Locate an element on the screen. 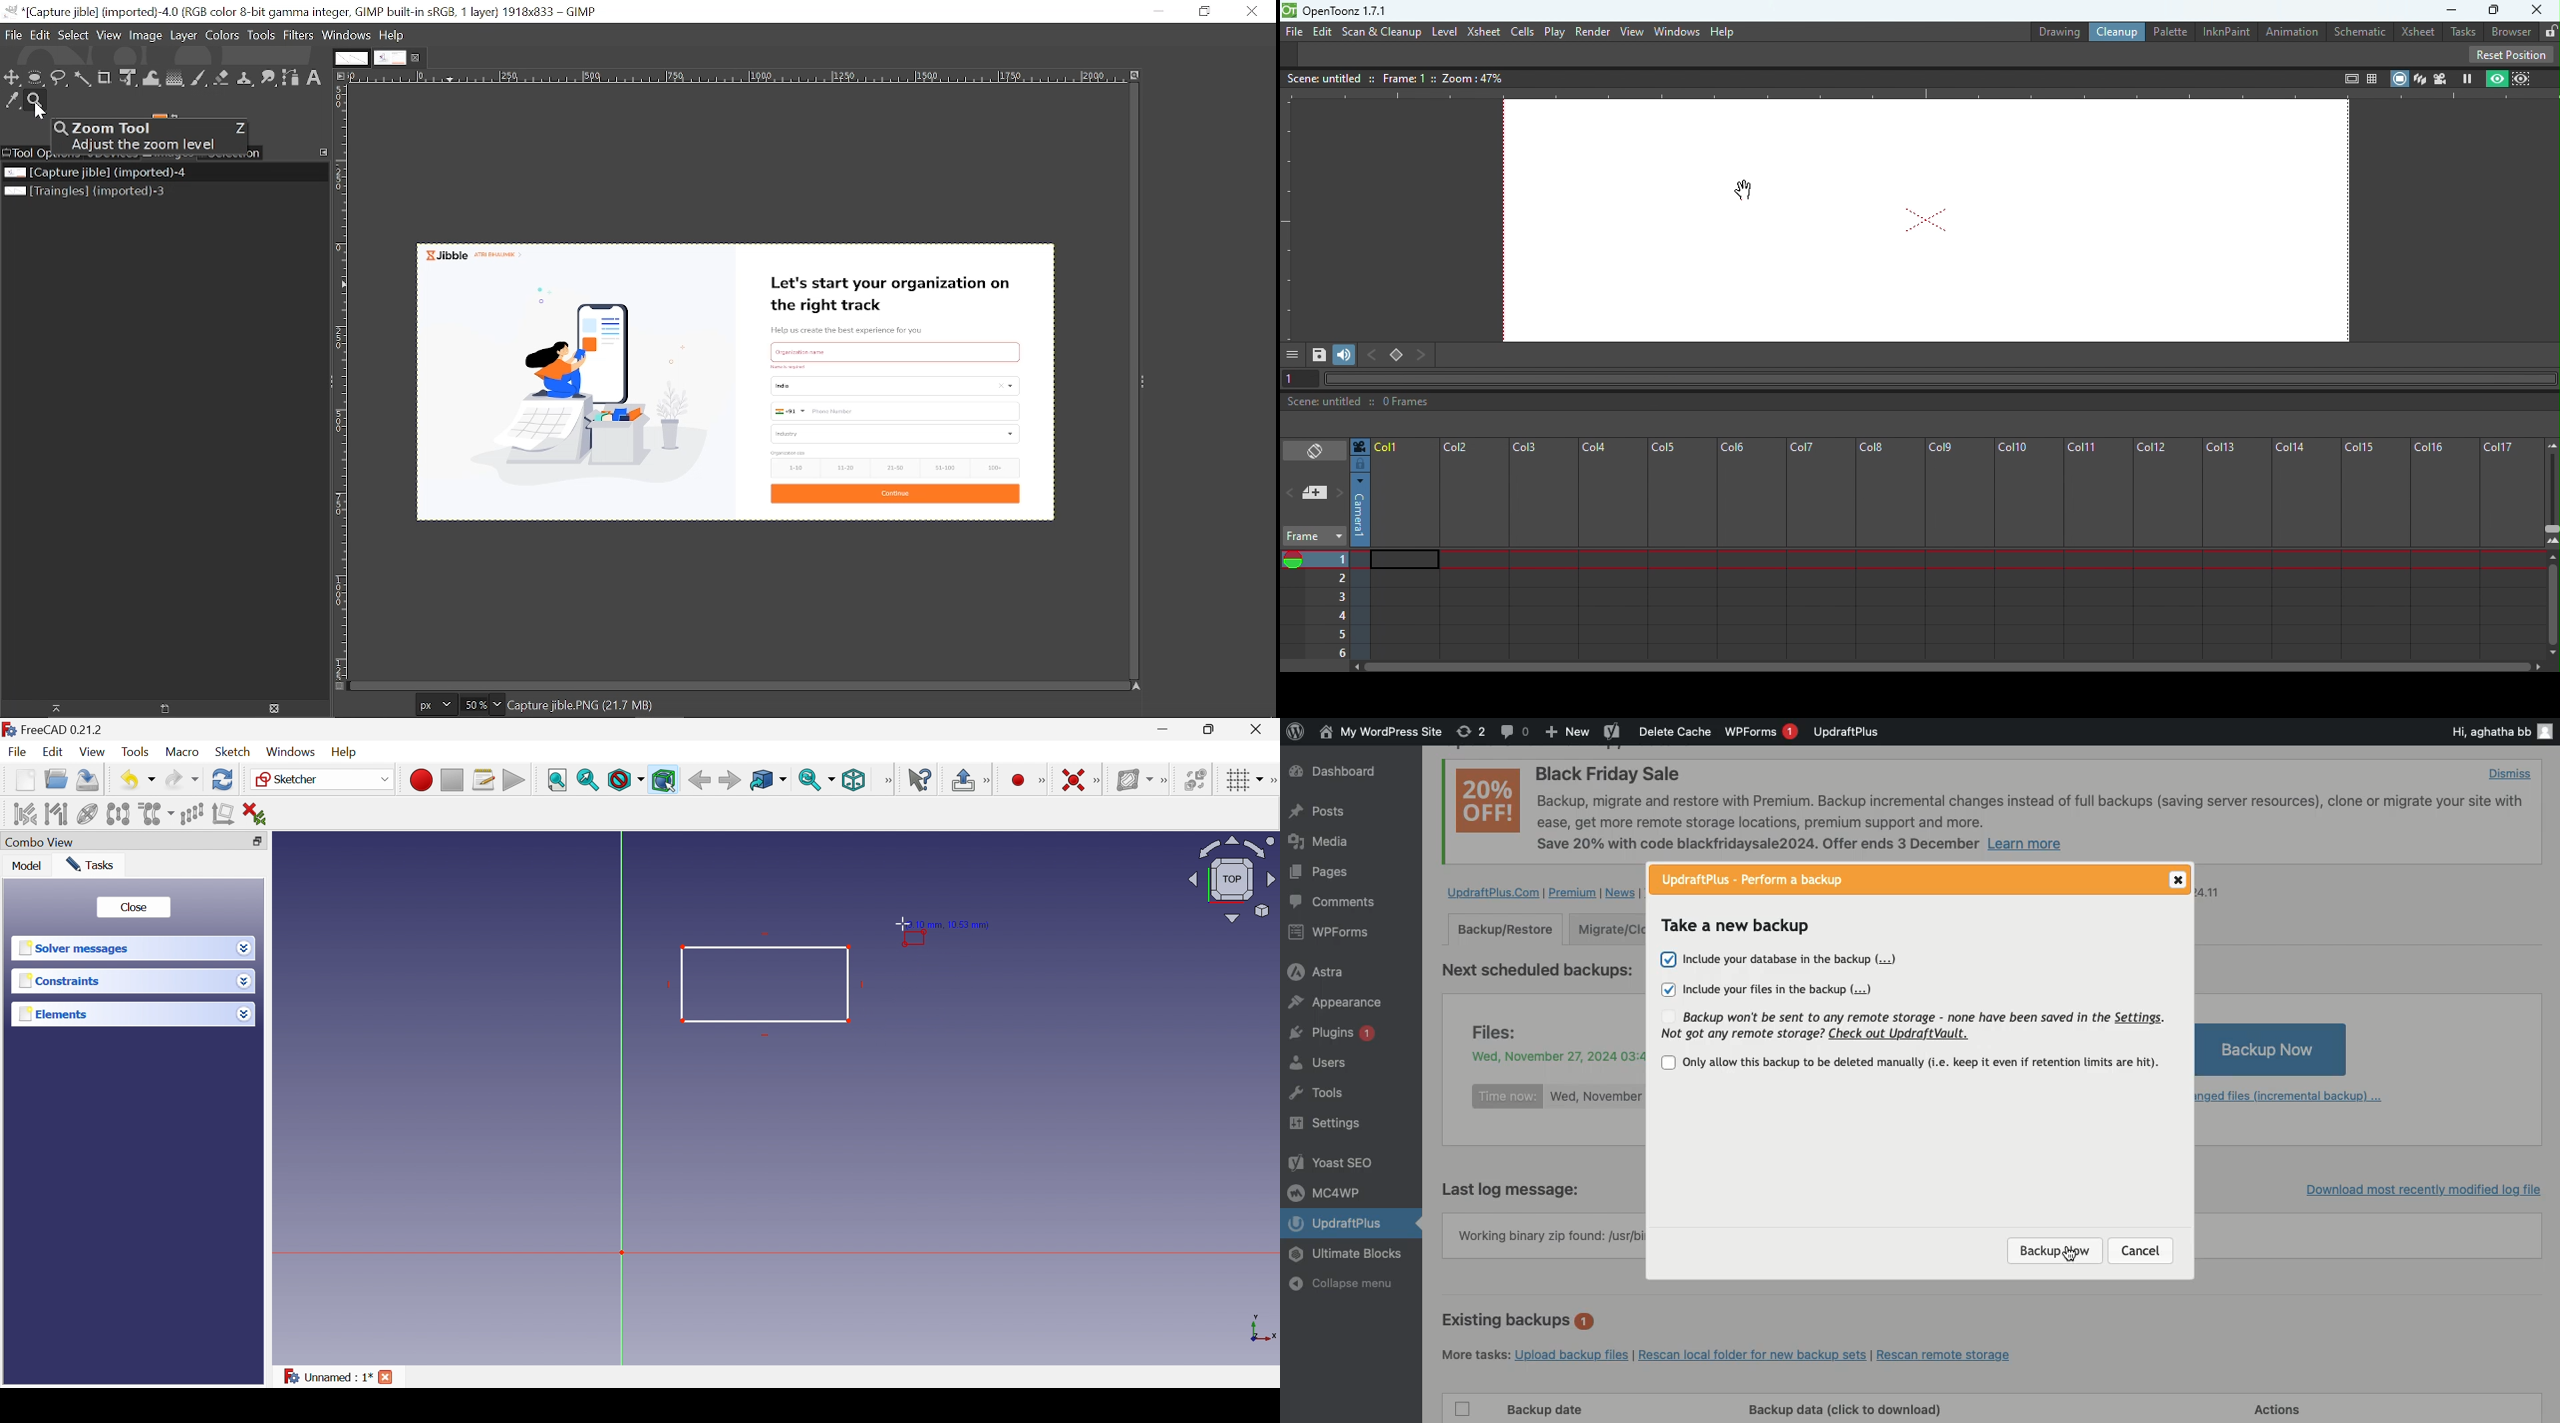 Image resolution: width=2576 pixels, height=1428 pixels. Posts is located at coordinates (1316, 811).